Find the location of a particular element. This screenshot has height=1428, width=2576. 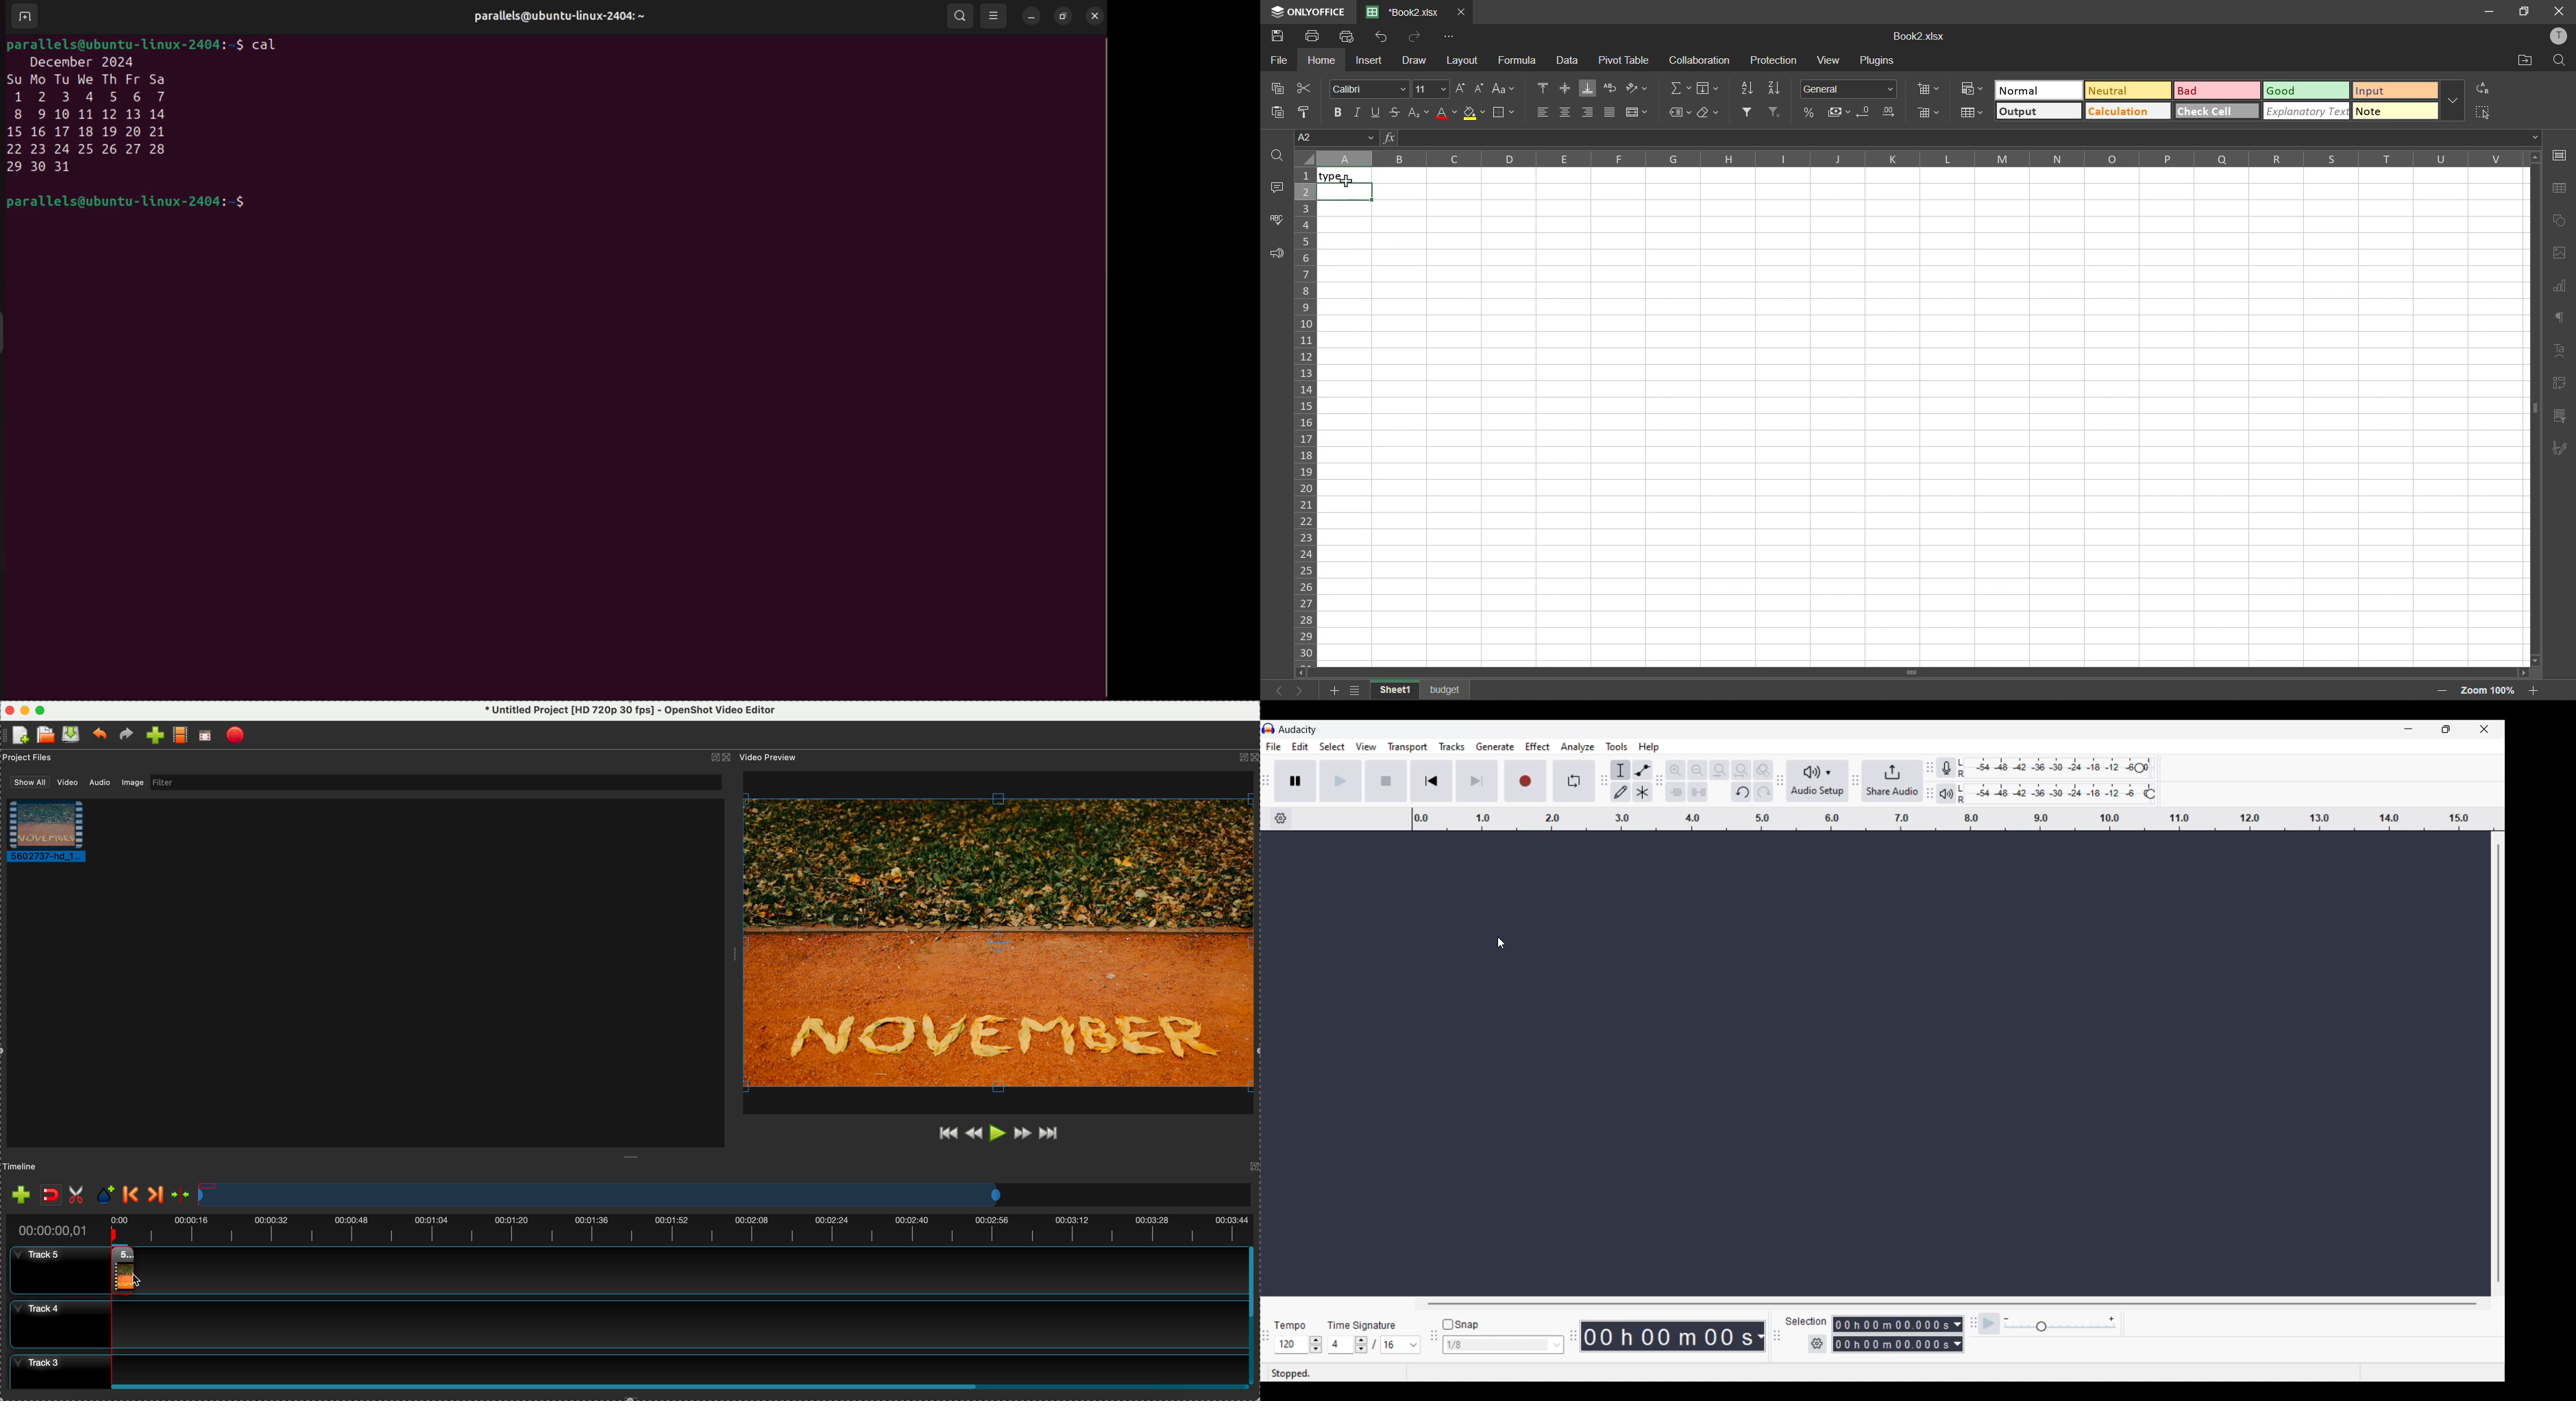

Book2.xlsx is located at coordinates (1405, 12).